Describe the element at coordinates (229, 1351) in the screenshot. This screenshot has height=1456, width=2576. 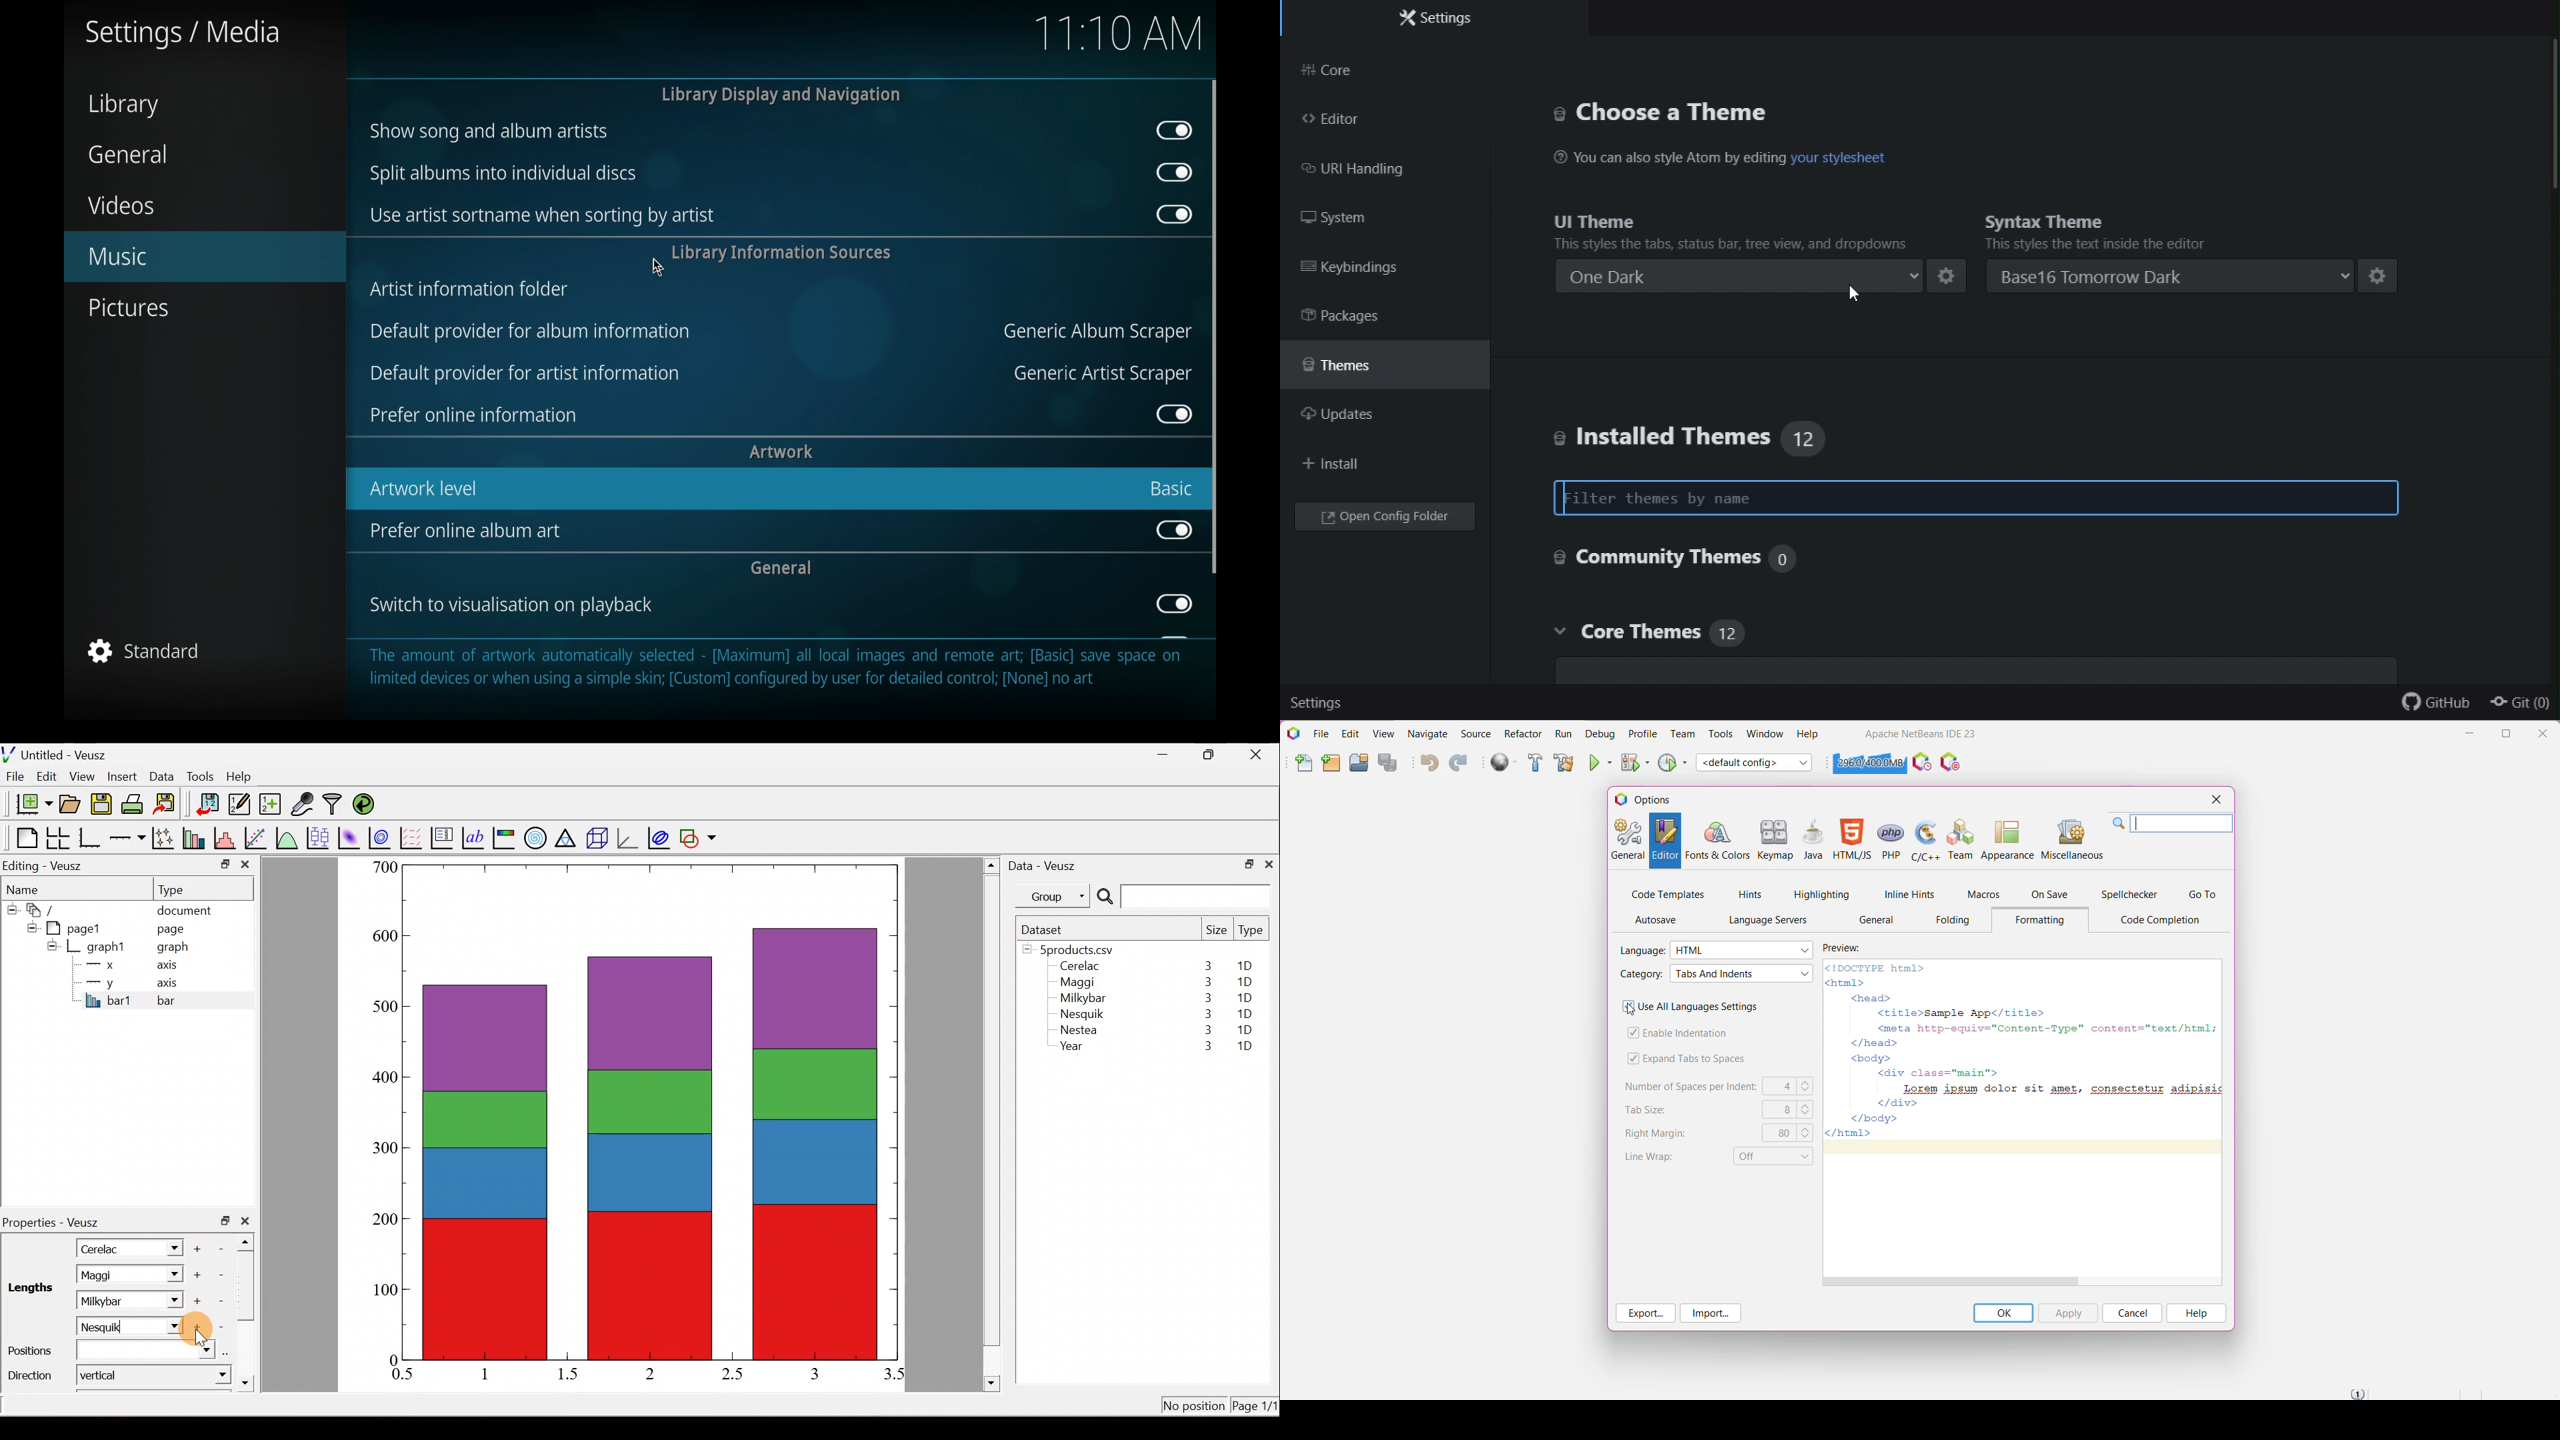
I see `select using dataset browser` at that location.